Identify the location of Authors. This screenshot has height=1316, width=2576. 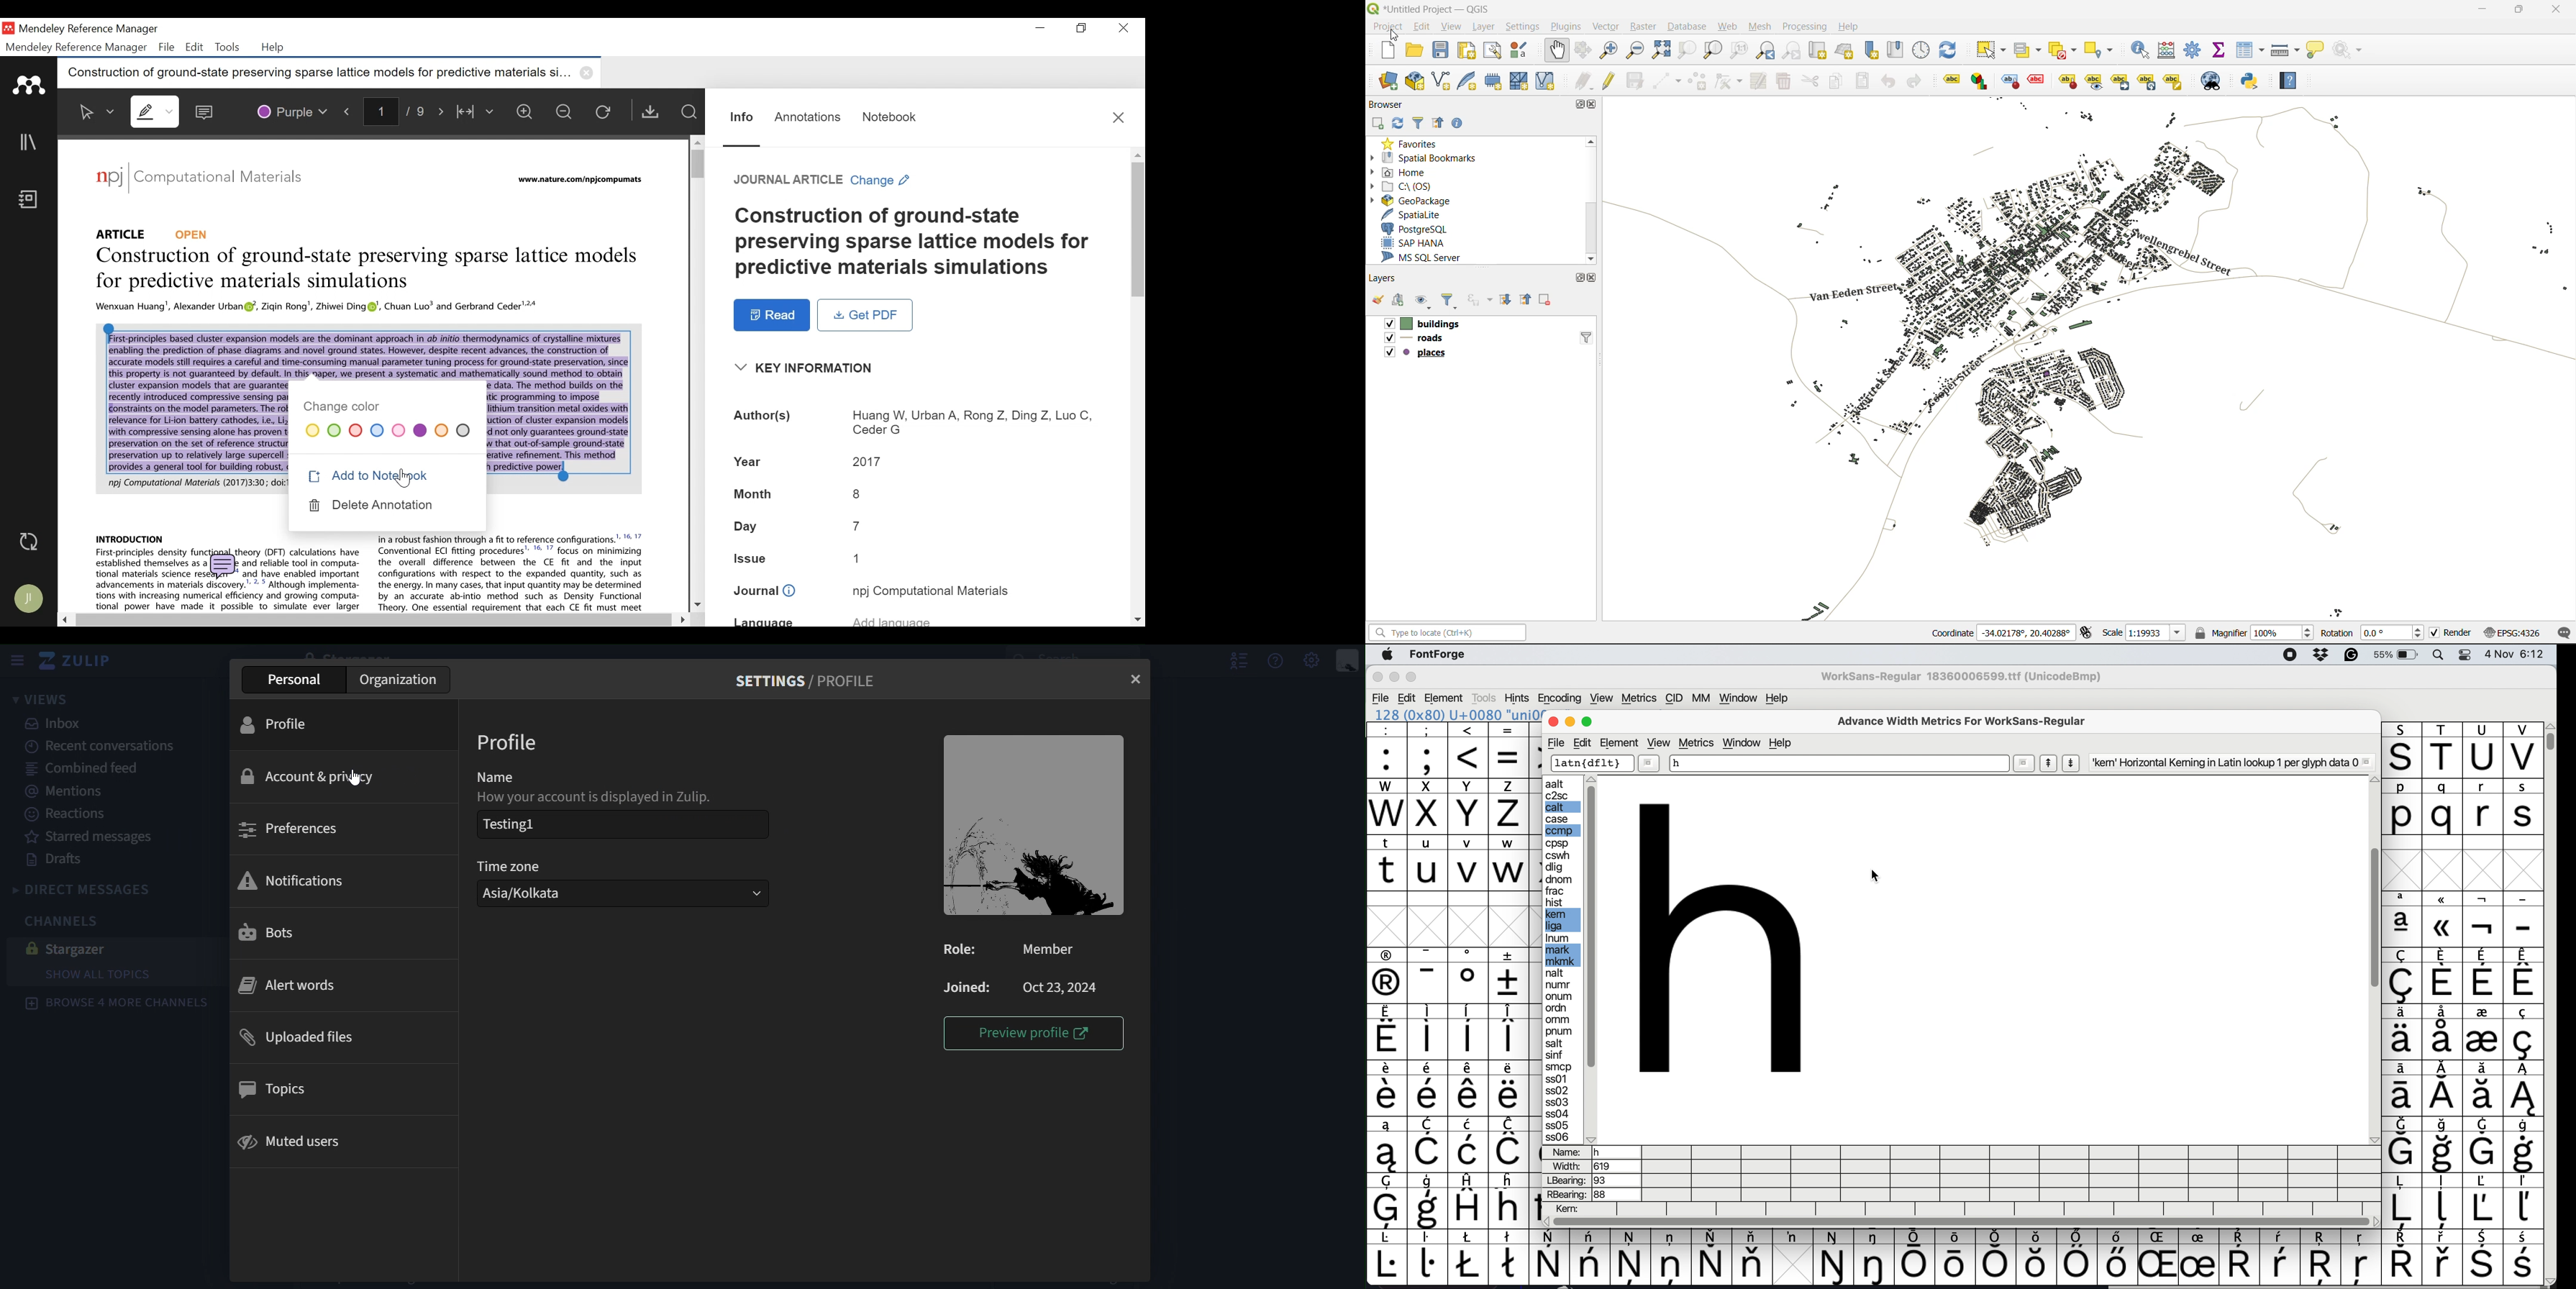
(764, 417).